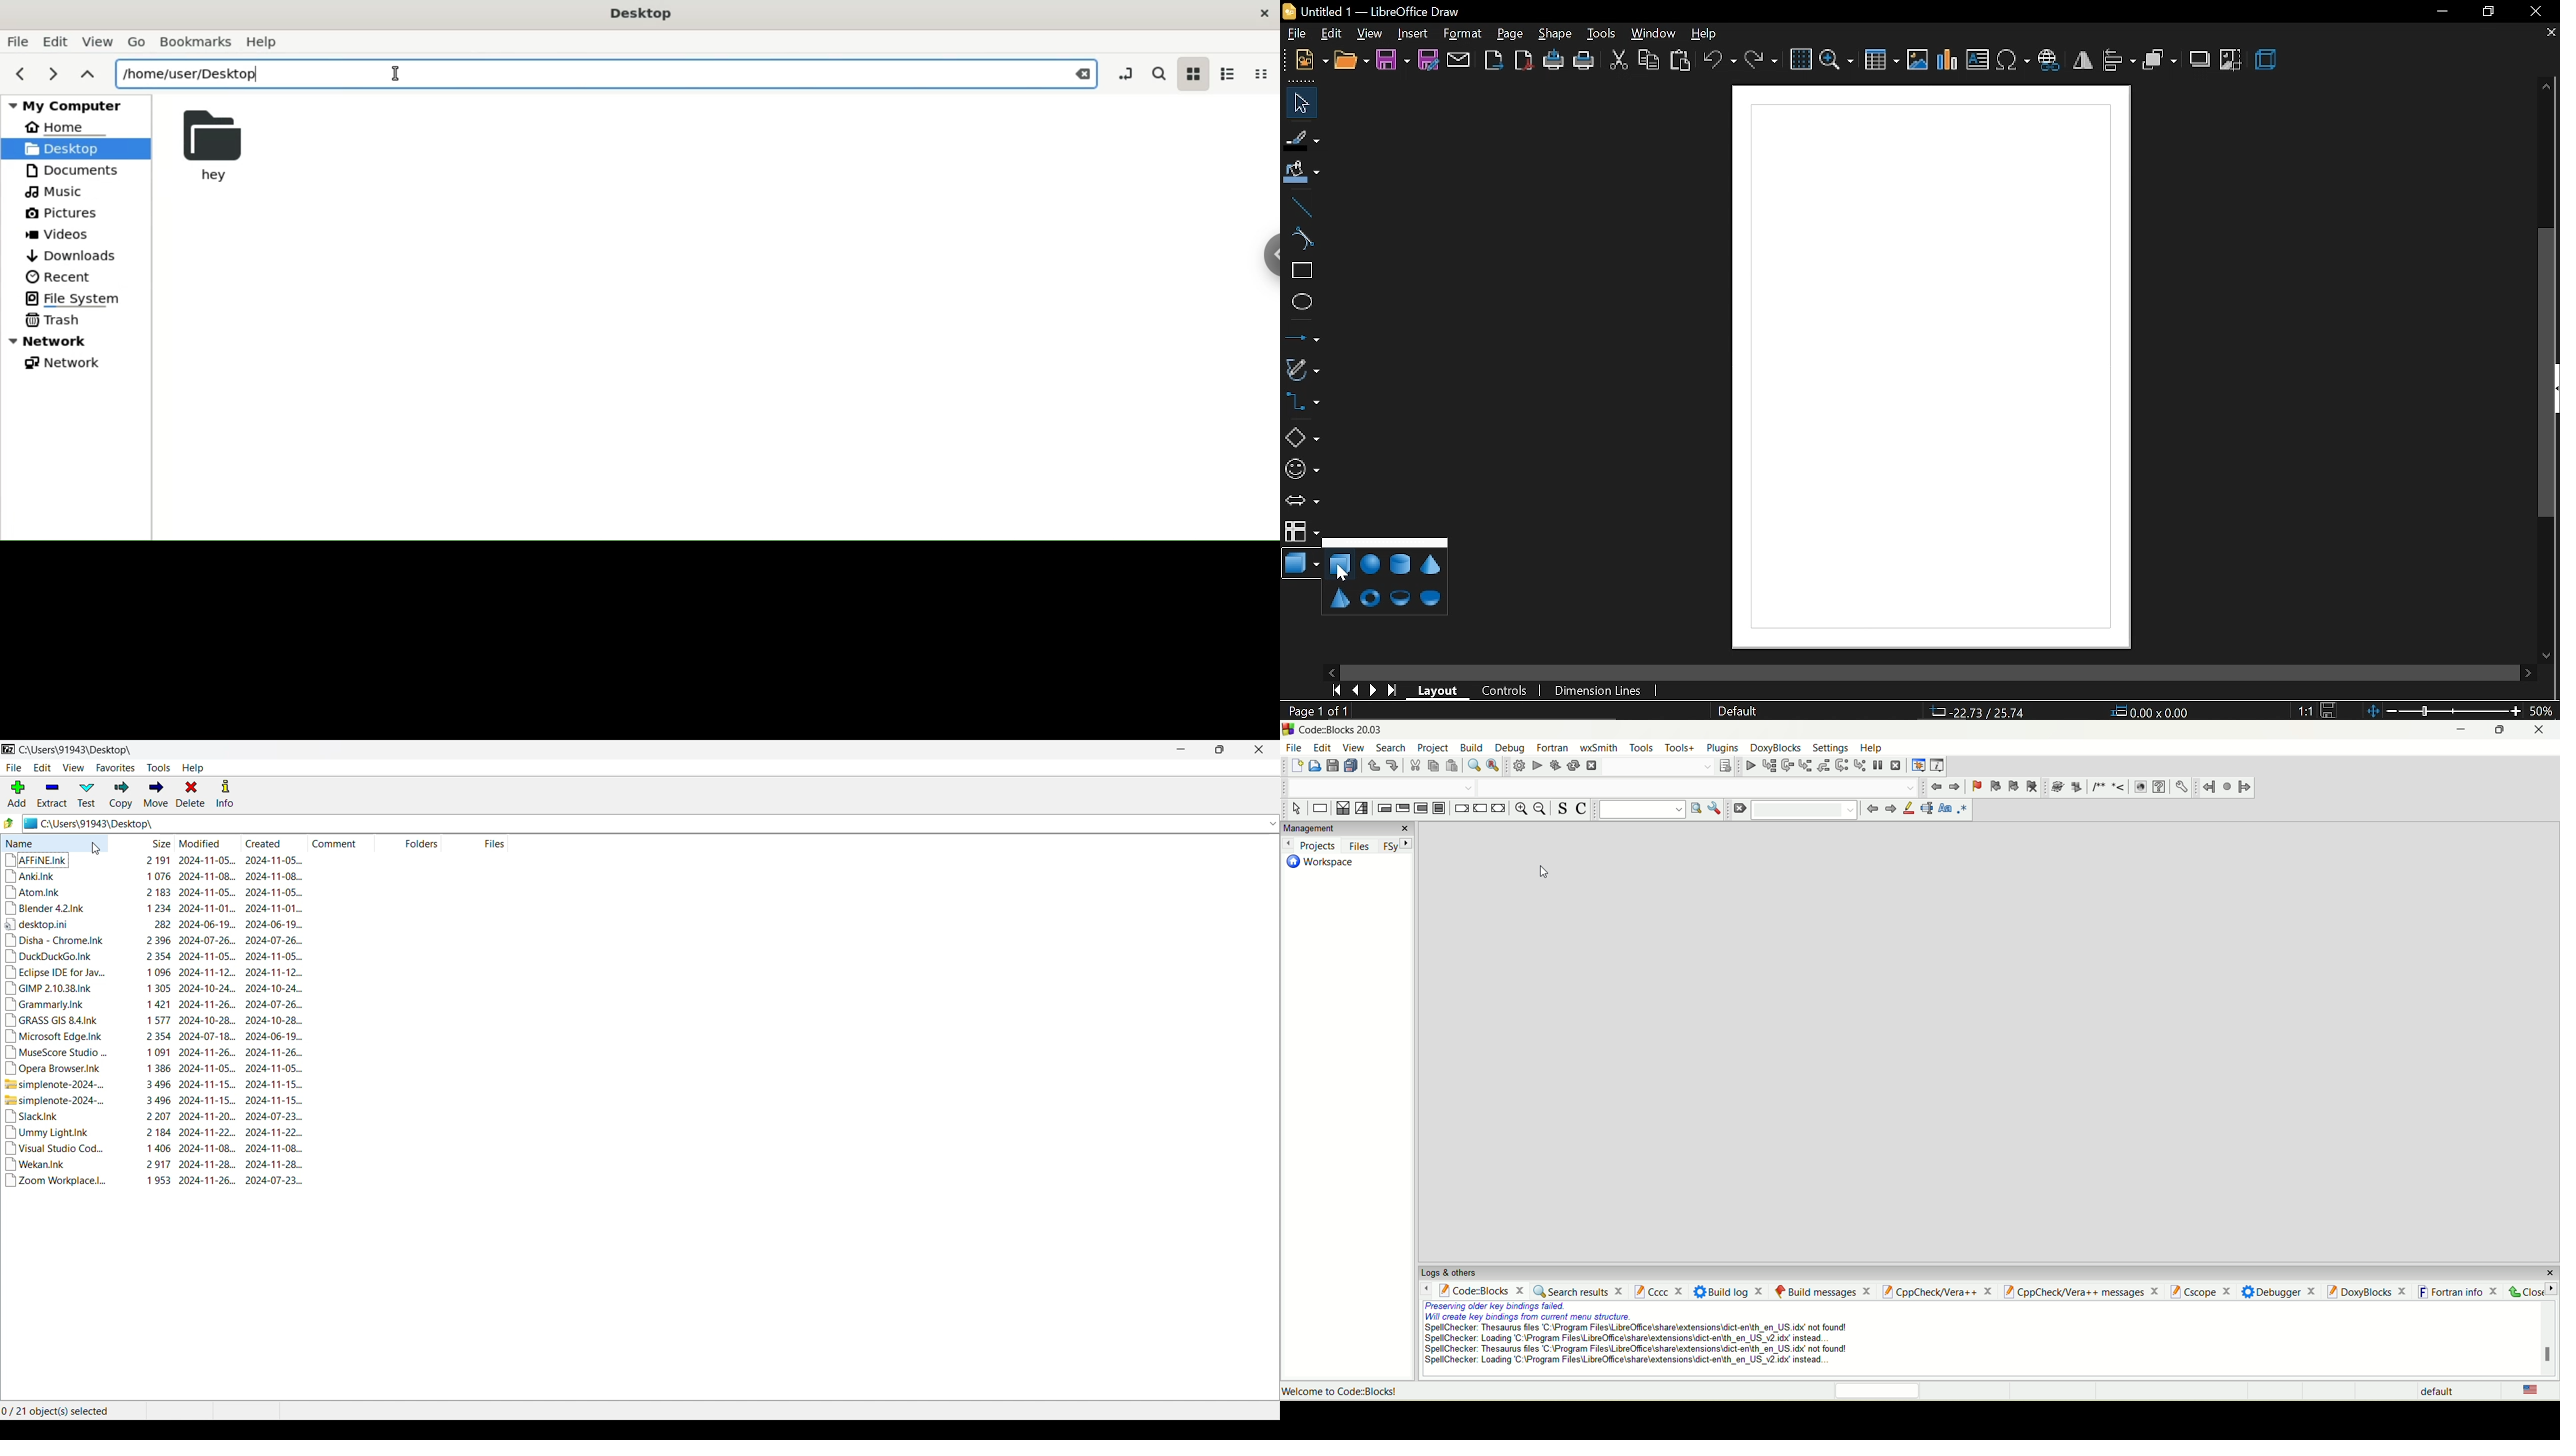 Image resolution: width=2576 pixels, height=1456 pixels. I want to click on select, so click(1297, 102).